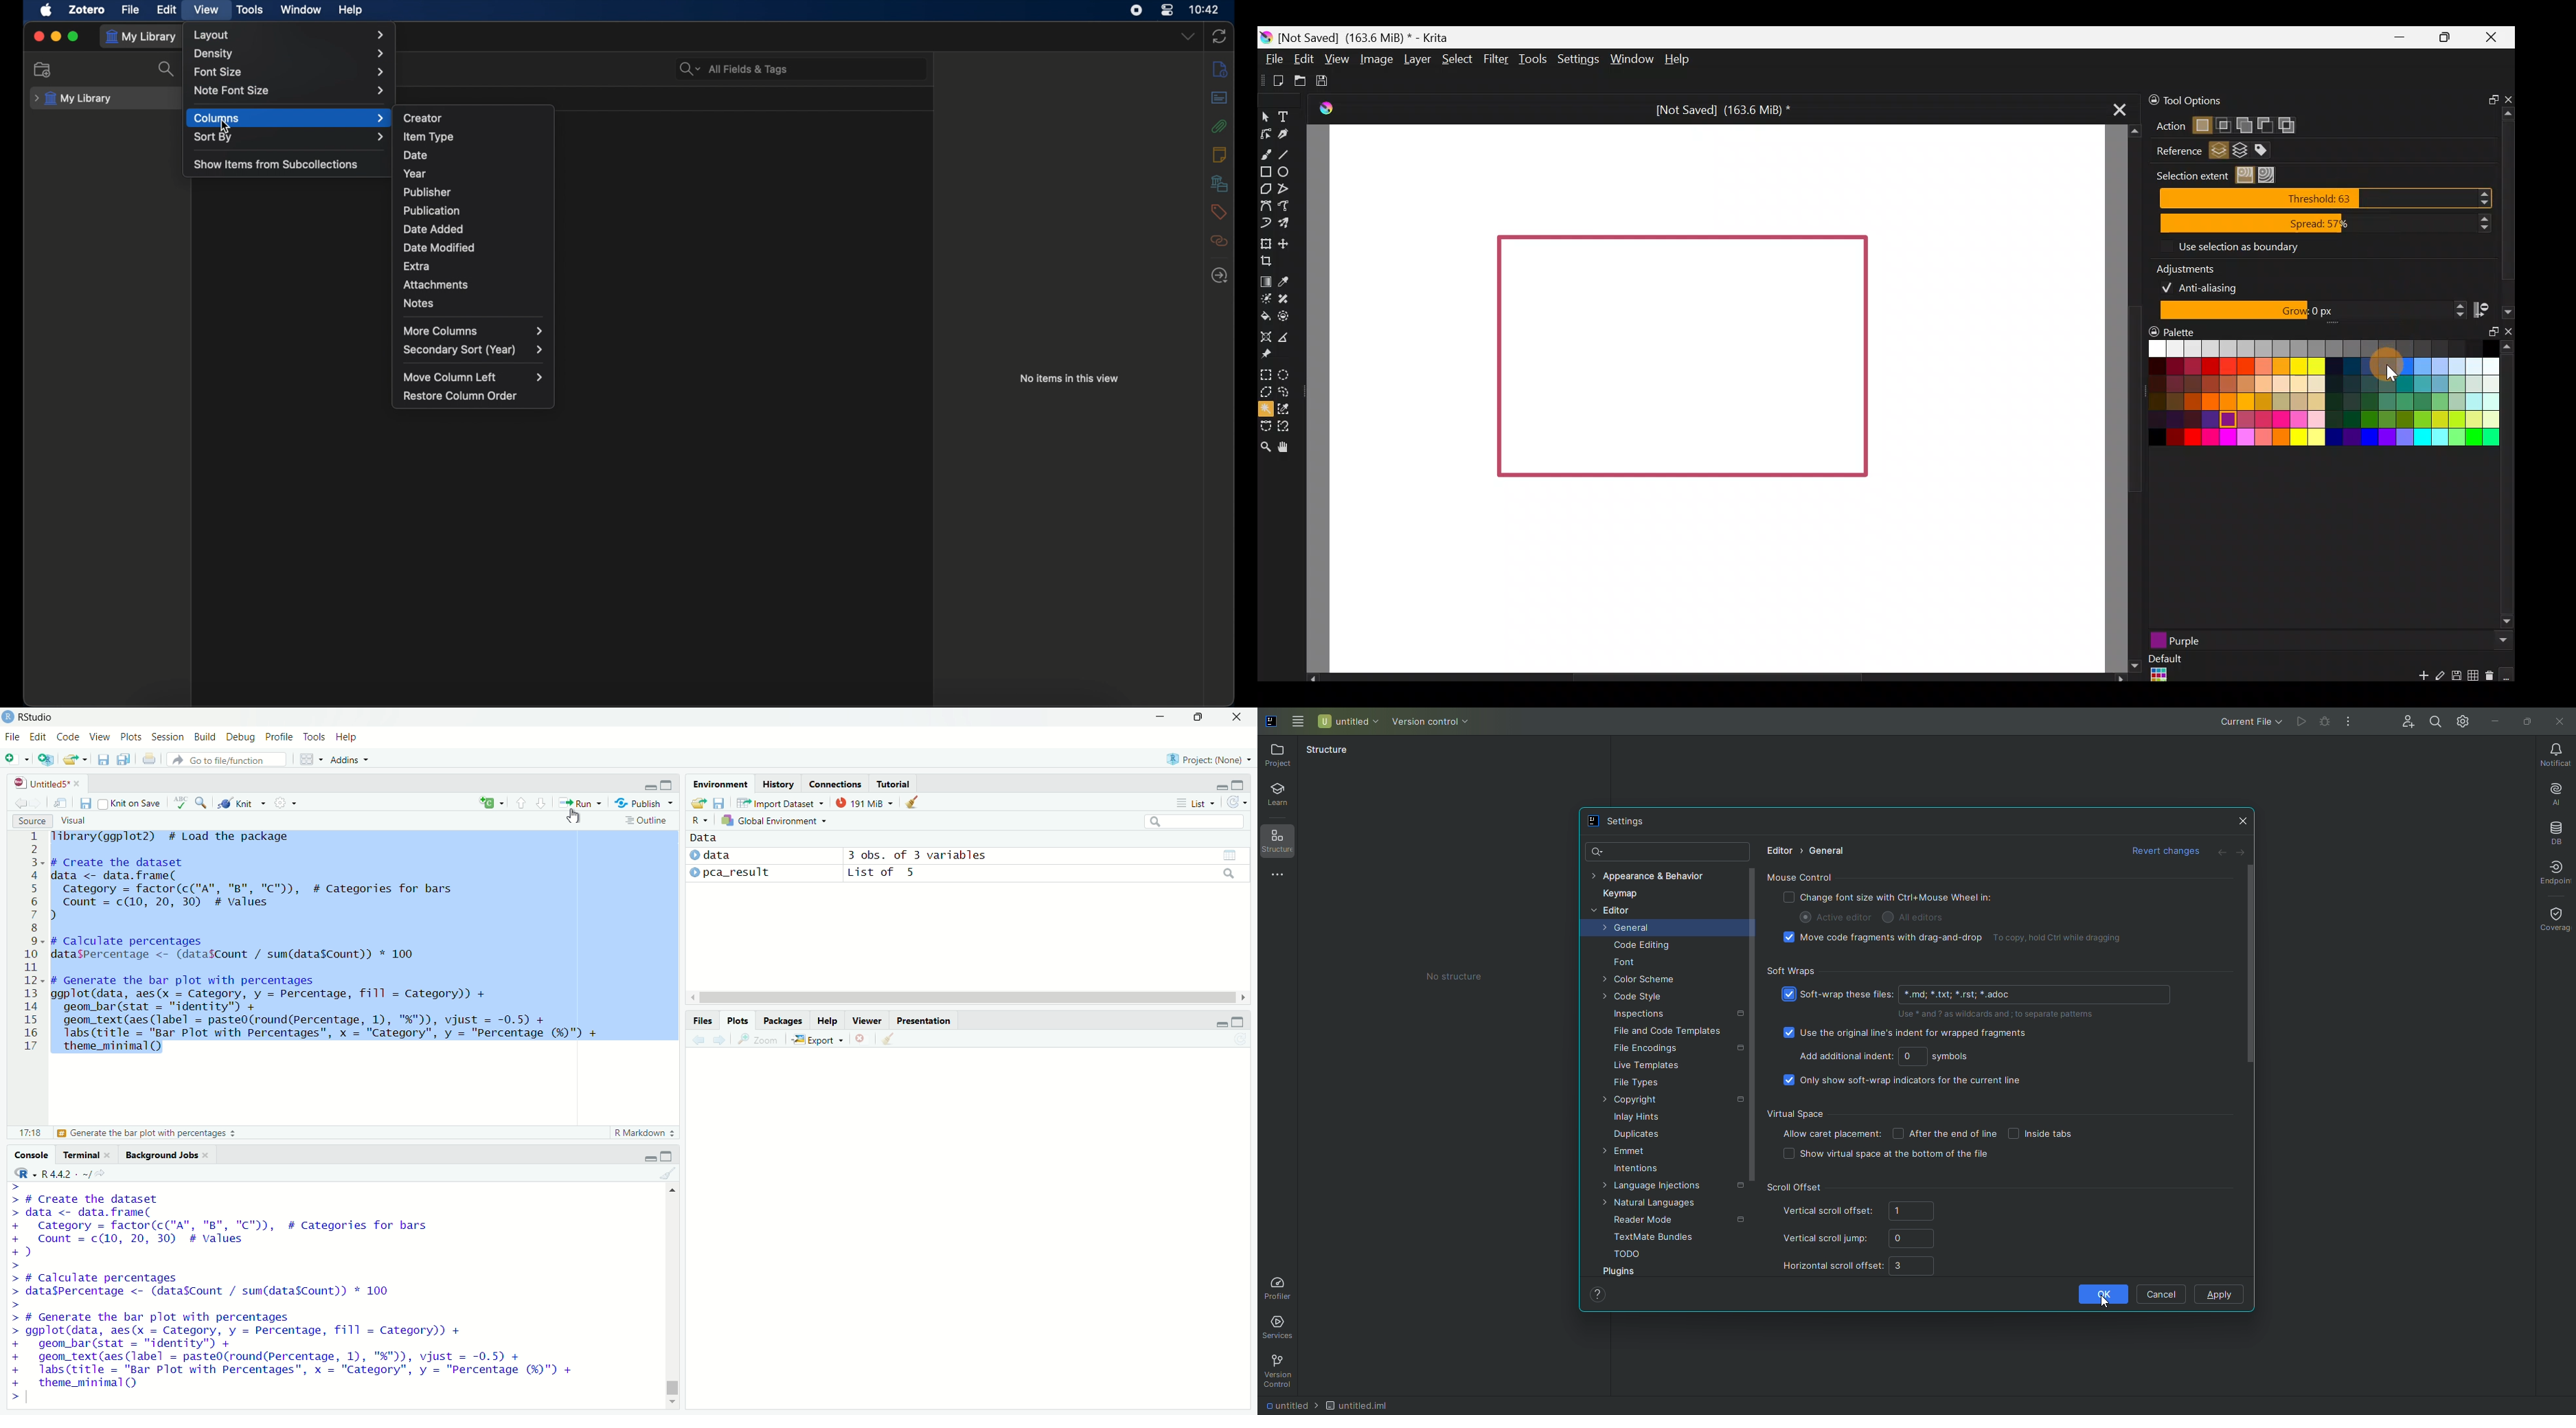  Describe the element at coordinates (79, 1174) in the screenshot. I see `R language version - R4.4.2` at that location.